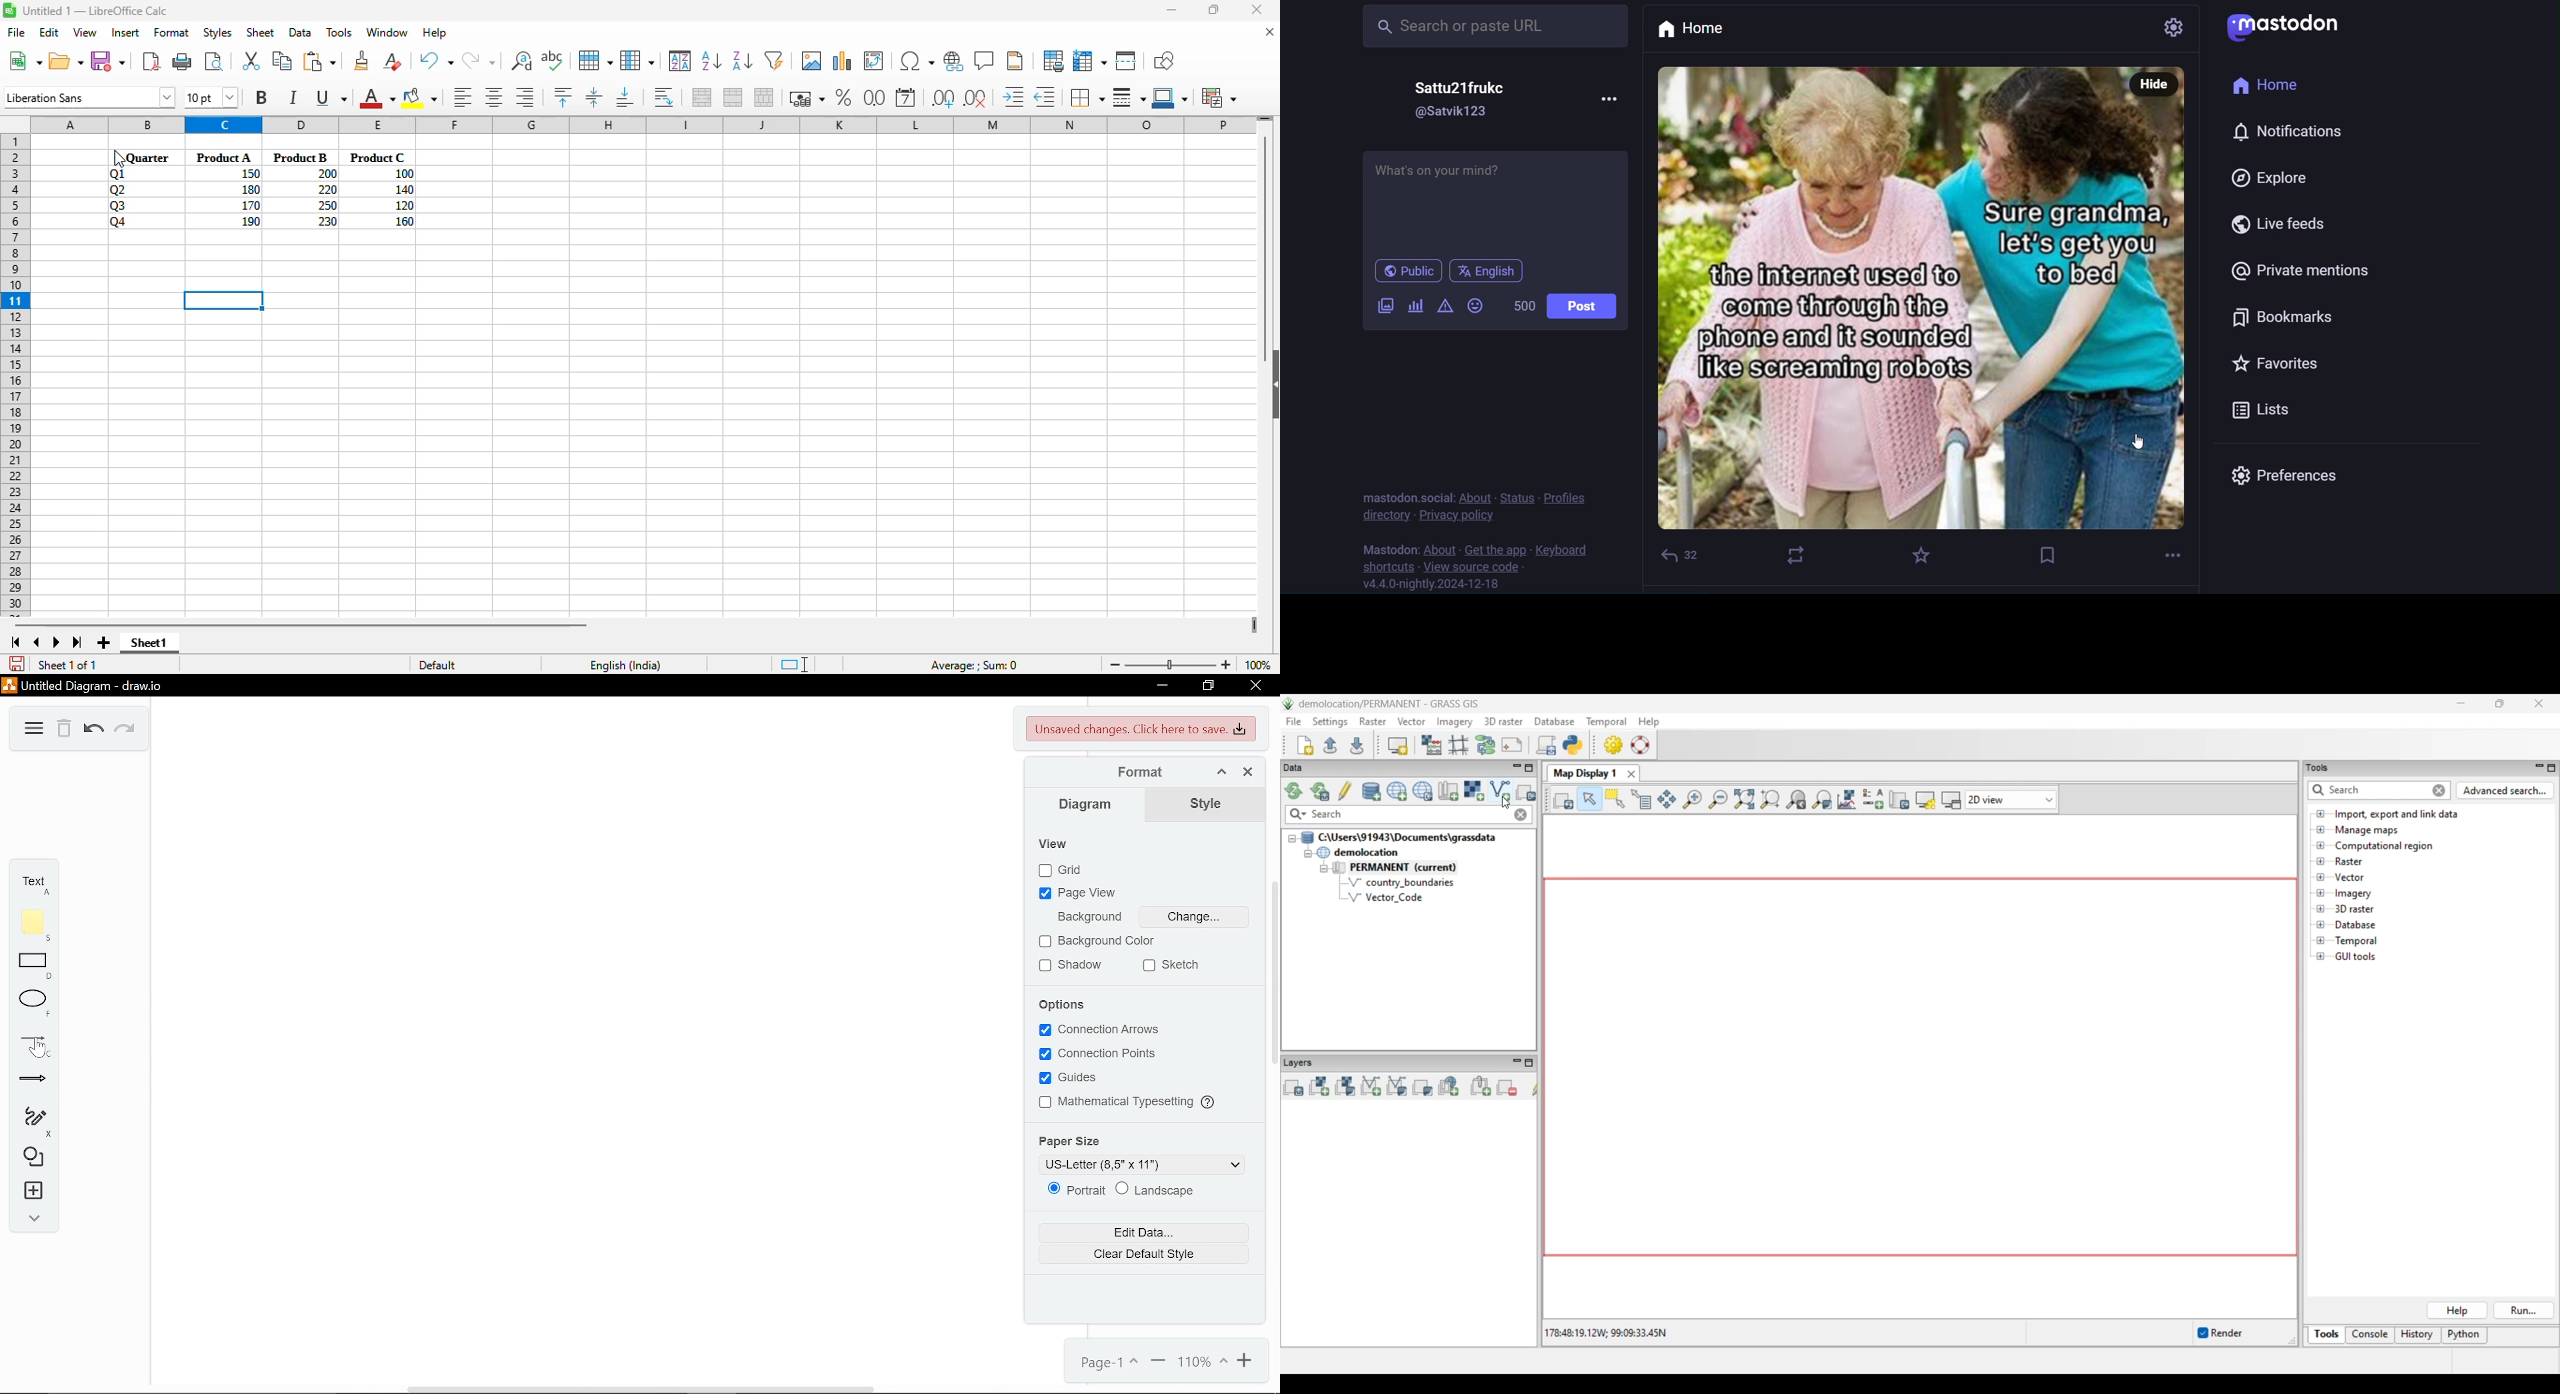  Describe the element at coordinates (1129, 97) in the screenshot. I see `border style` at that location.